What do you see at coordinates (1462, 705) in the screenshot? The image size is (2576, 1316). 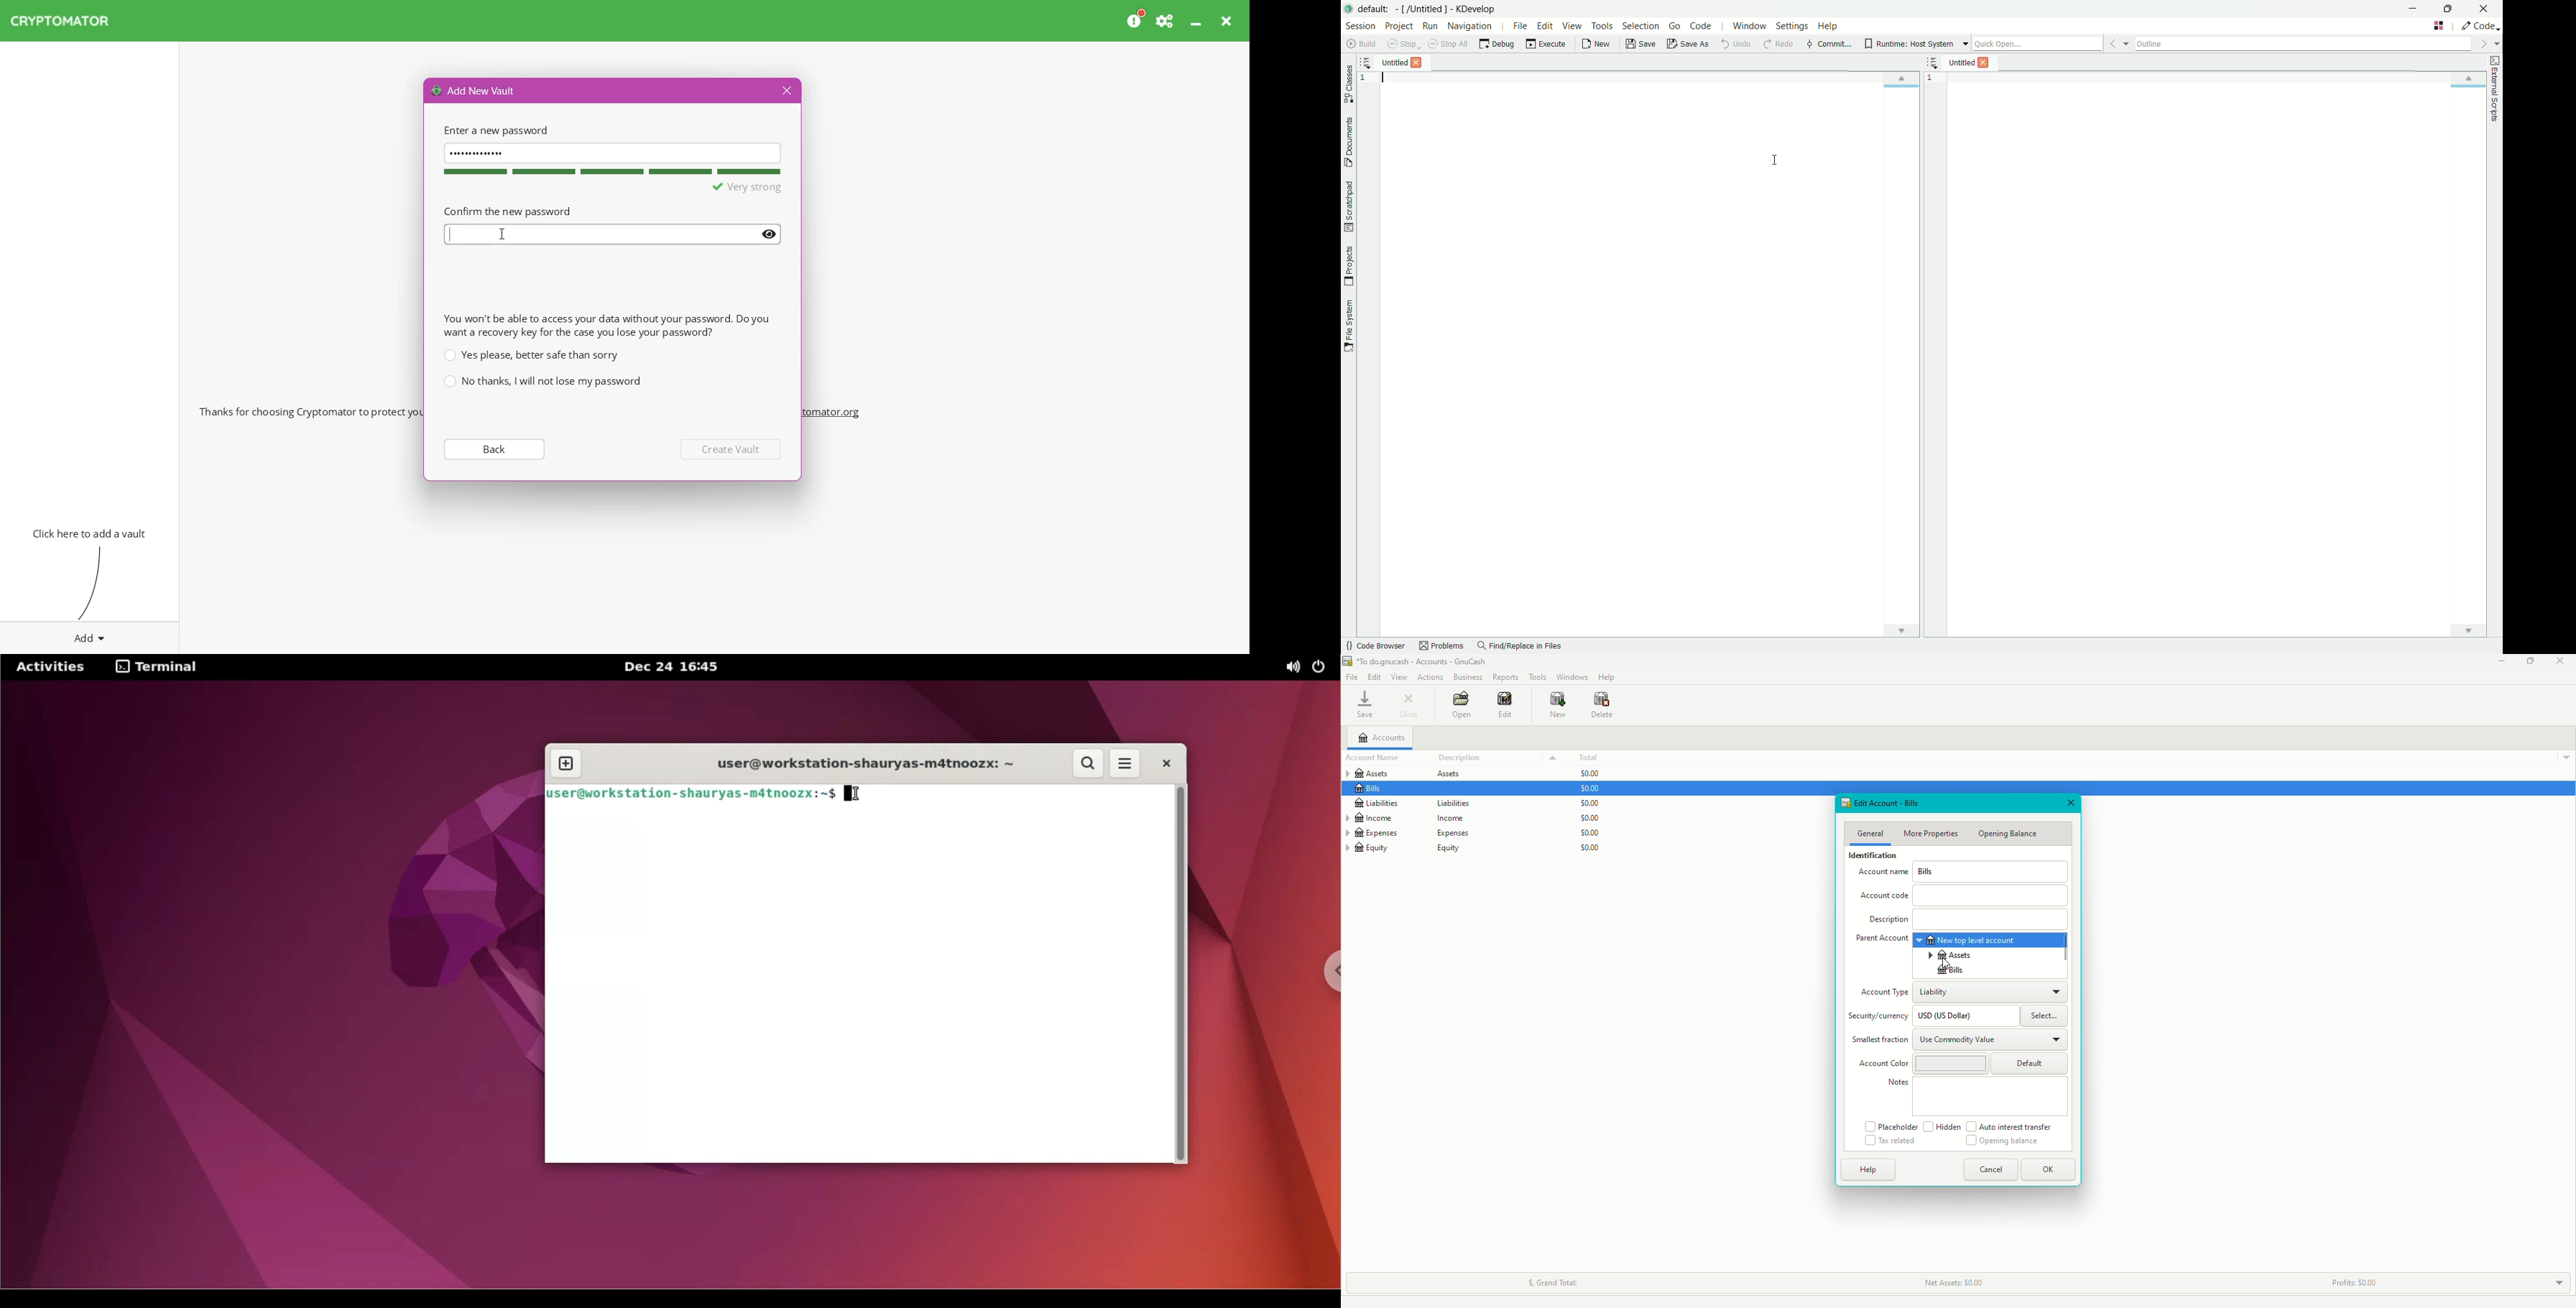 I see `Open` at bounding box center [1462, 705].